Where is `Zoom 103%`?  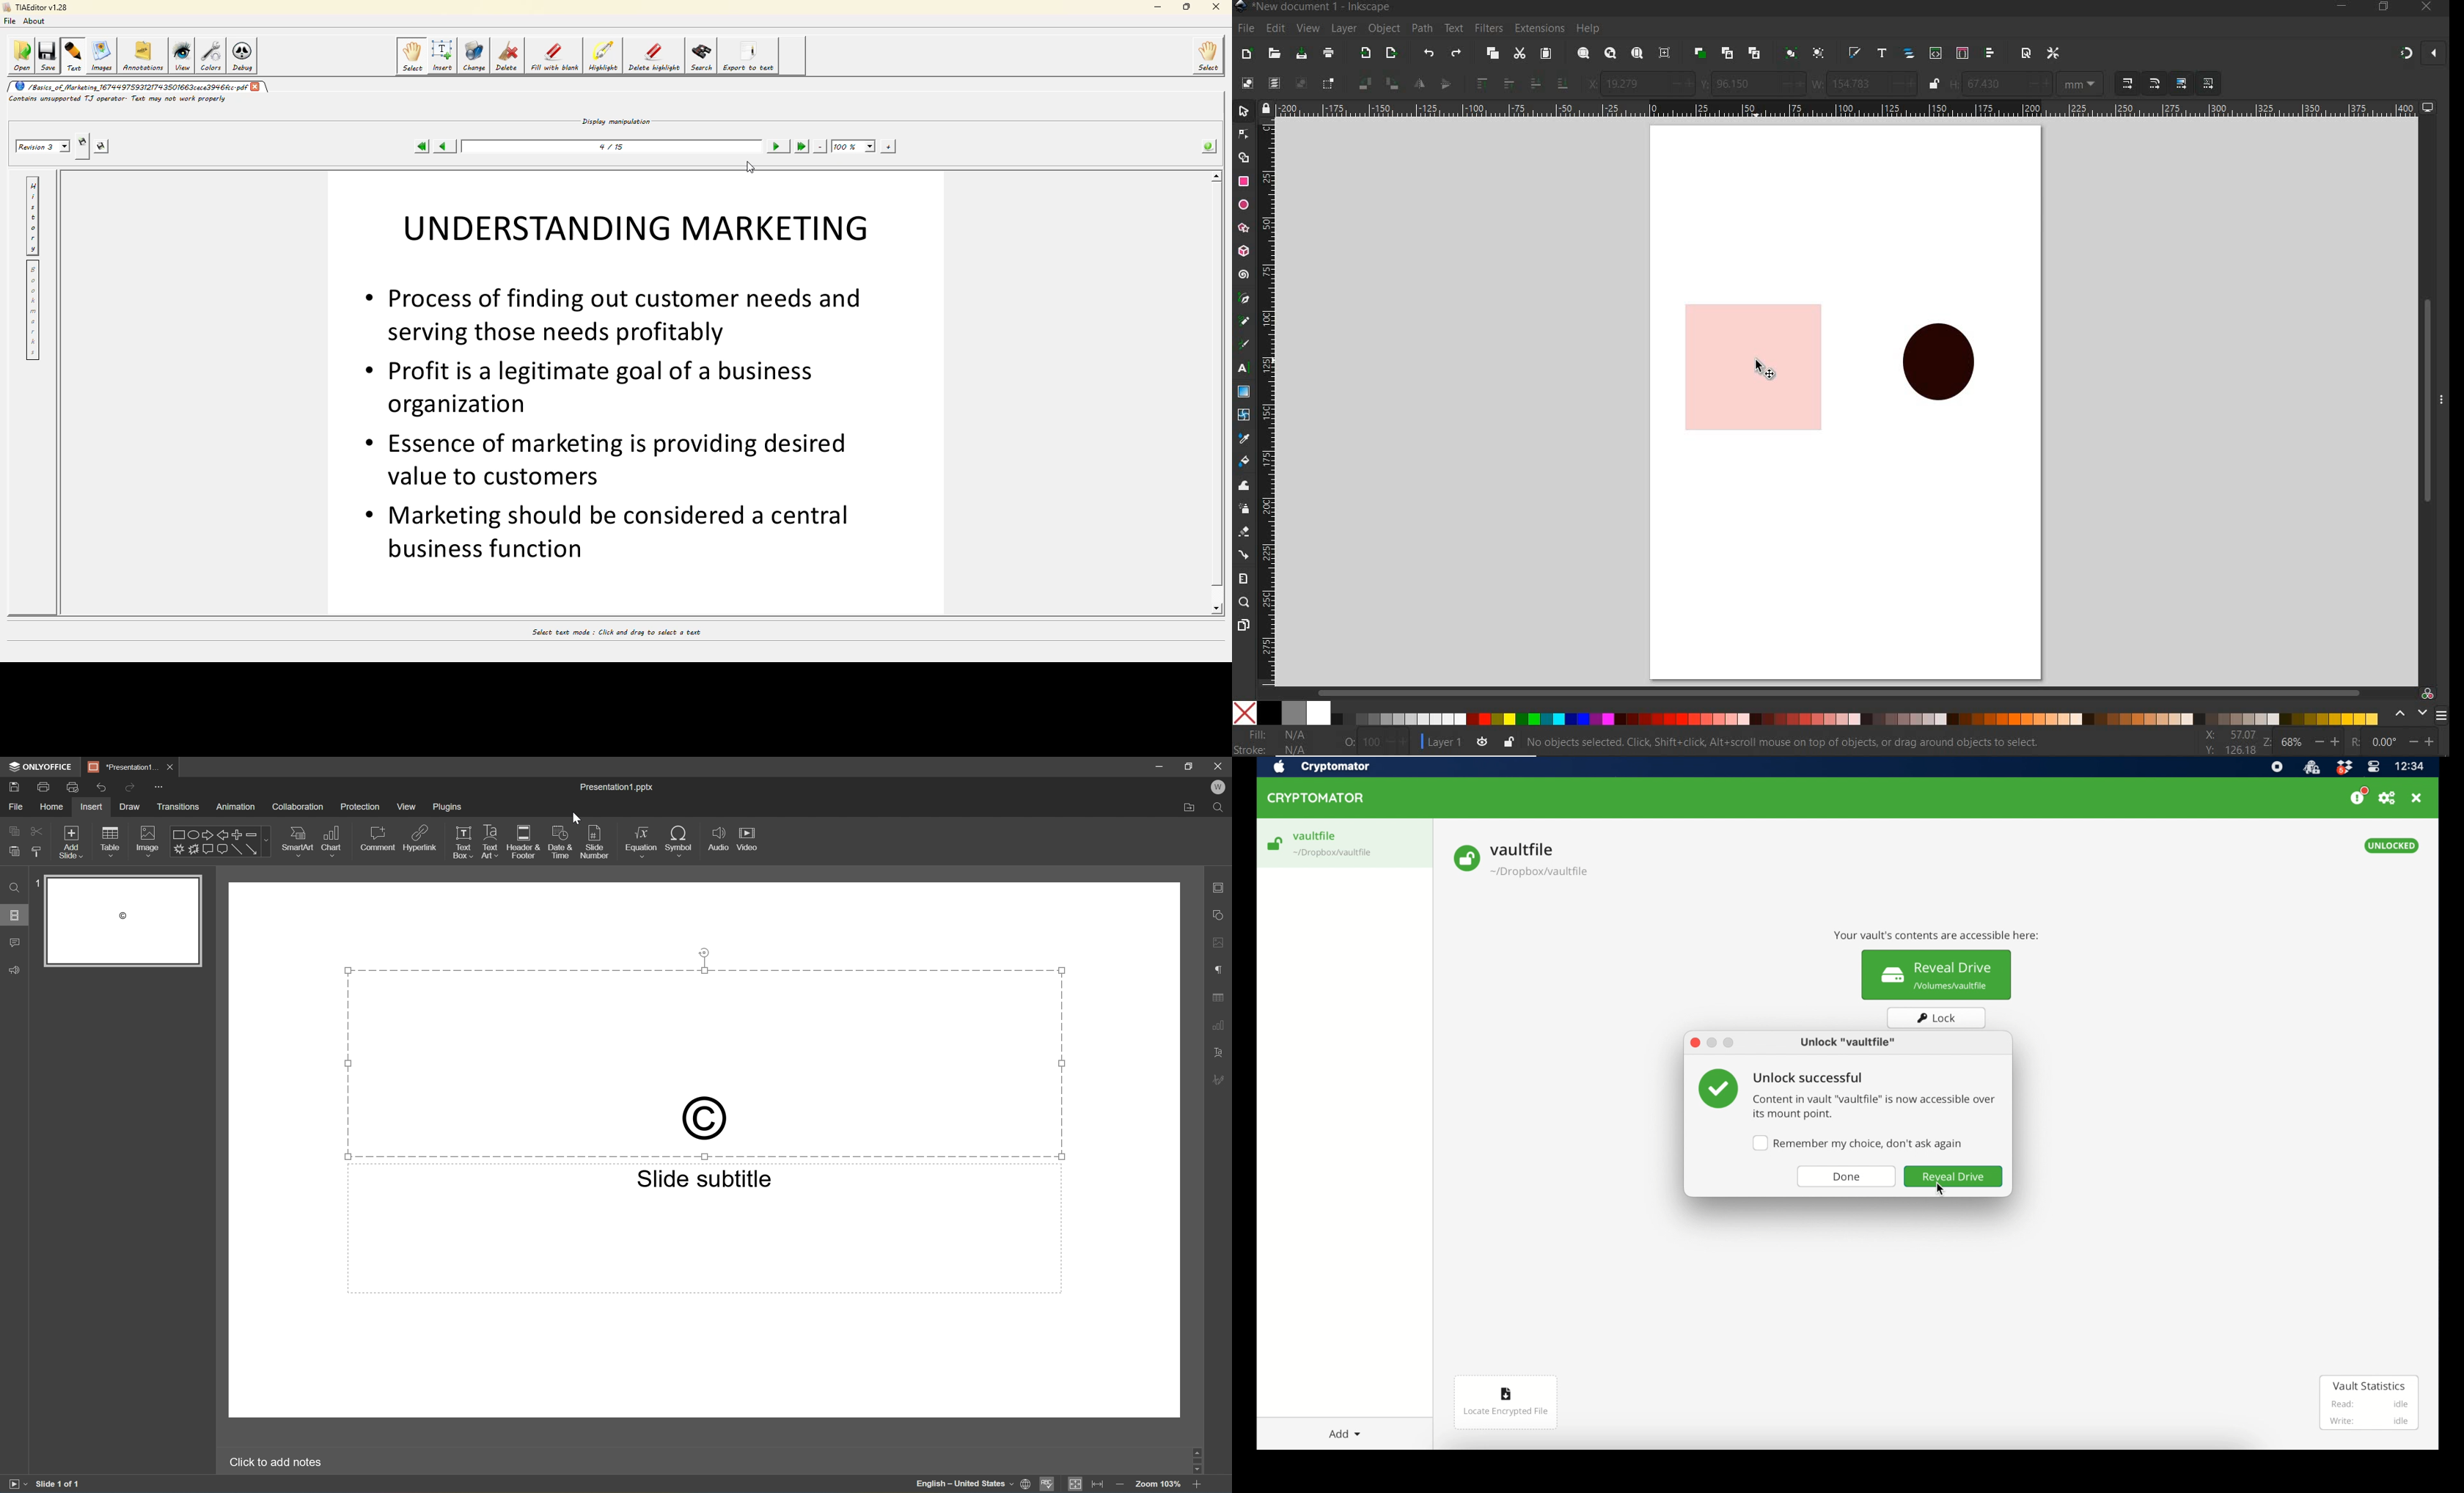
Zoom 103% is located at coordinates (1159, 1486).